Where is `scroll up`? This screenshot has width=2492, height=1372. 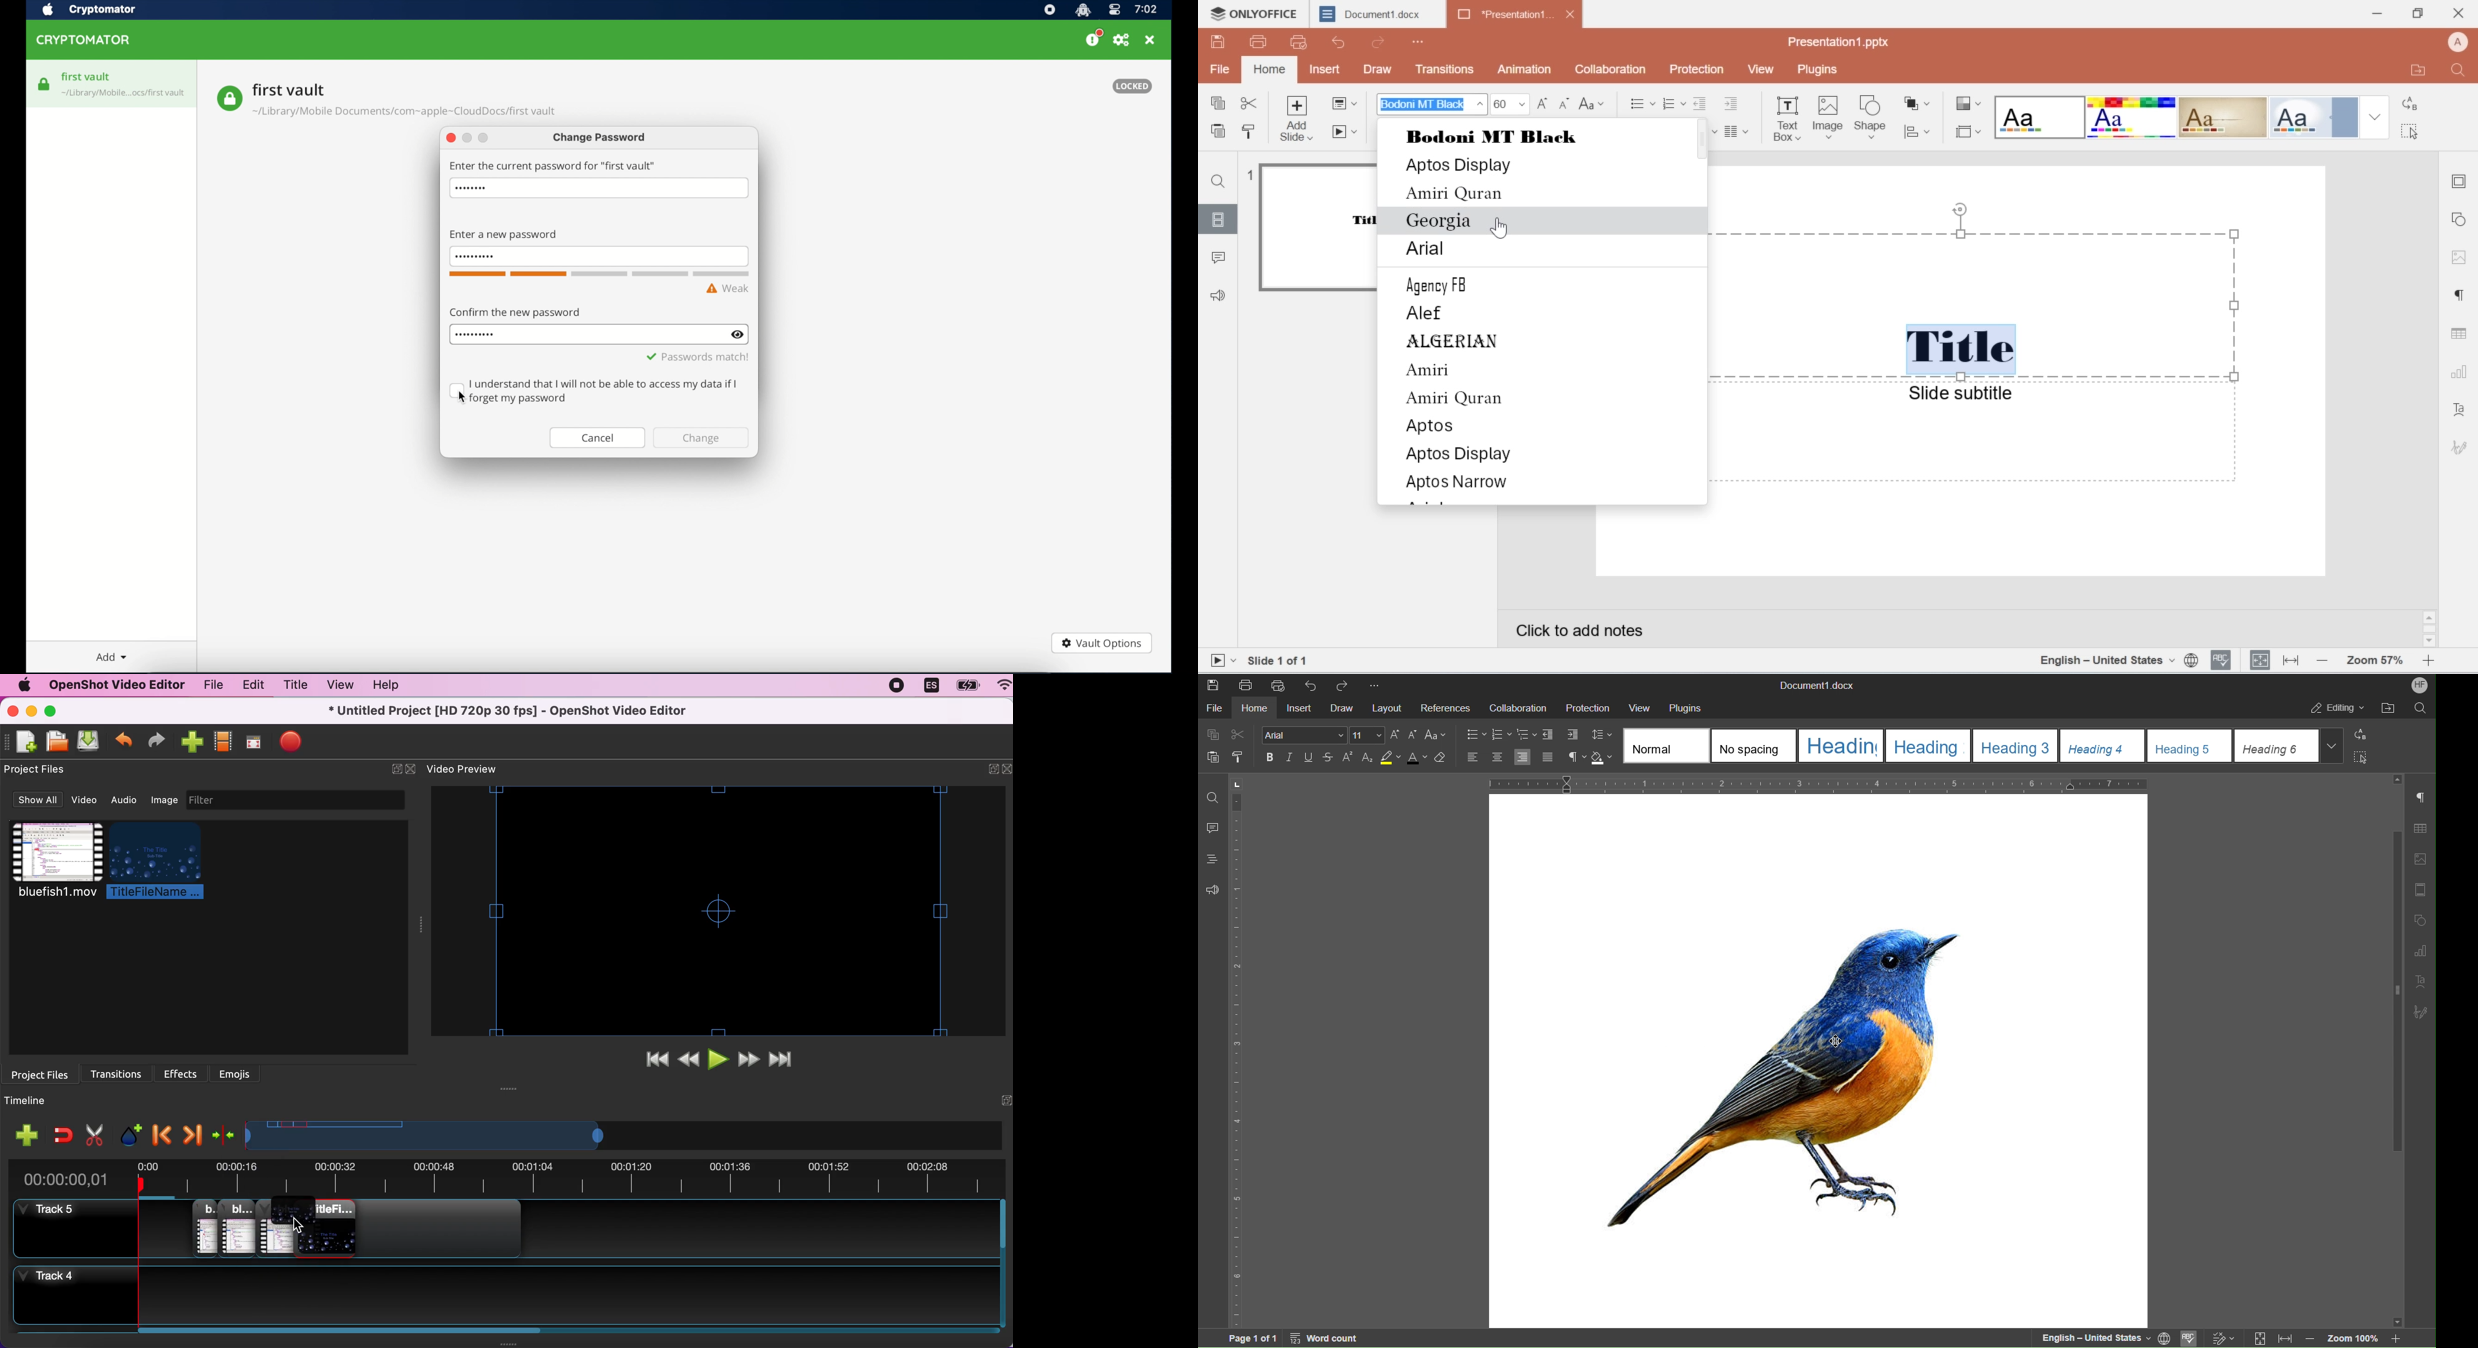 scroll up is located at coordinates (2430, 617).